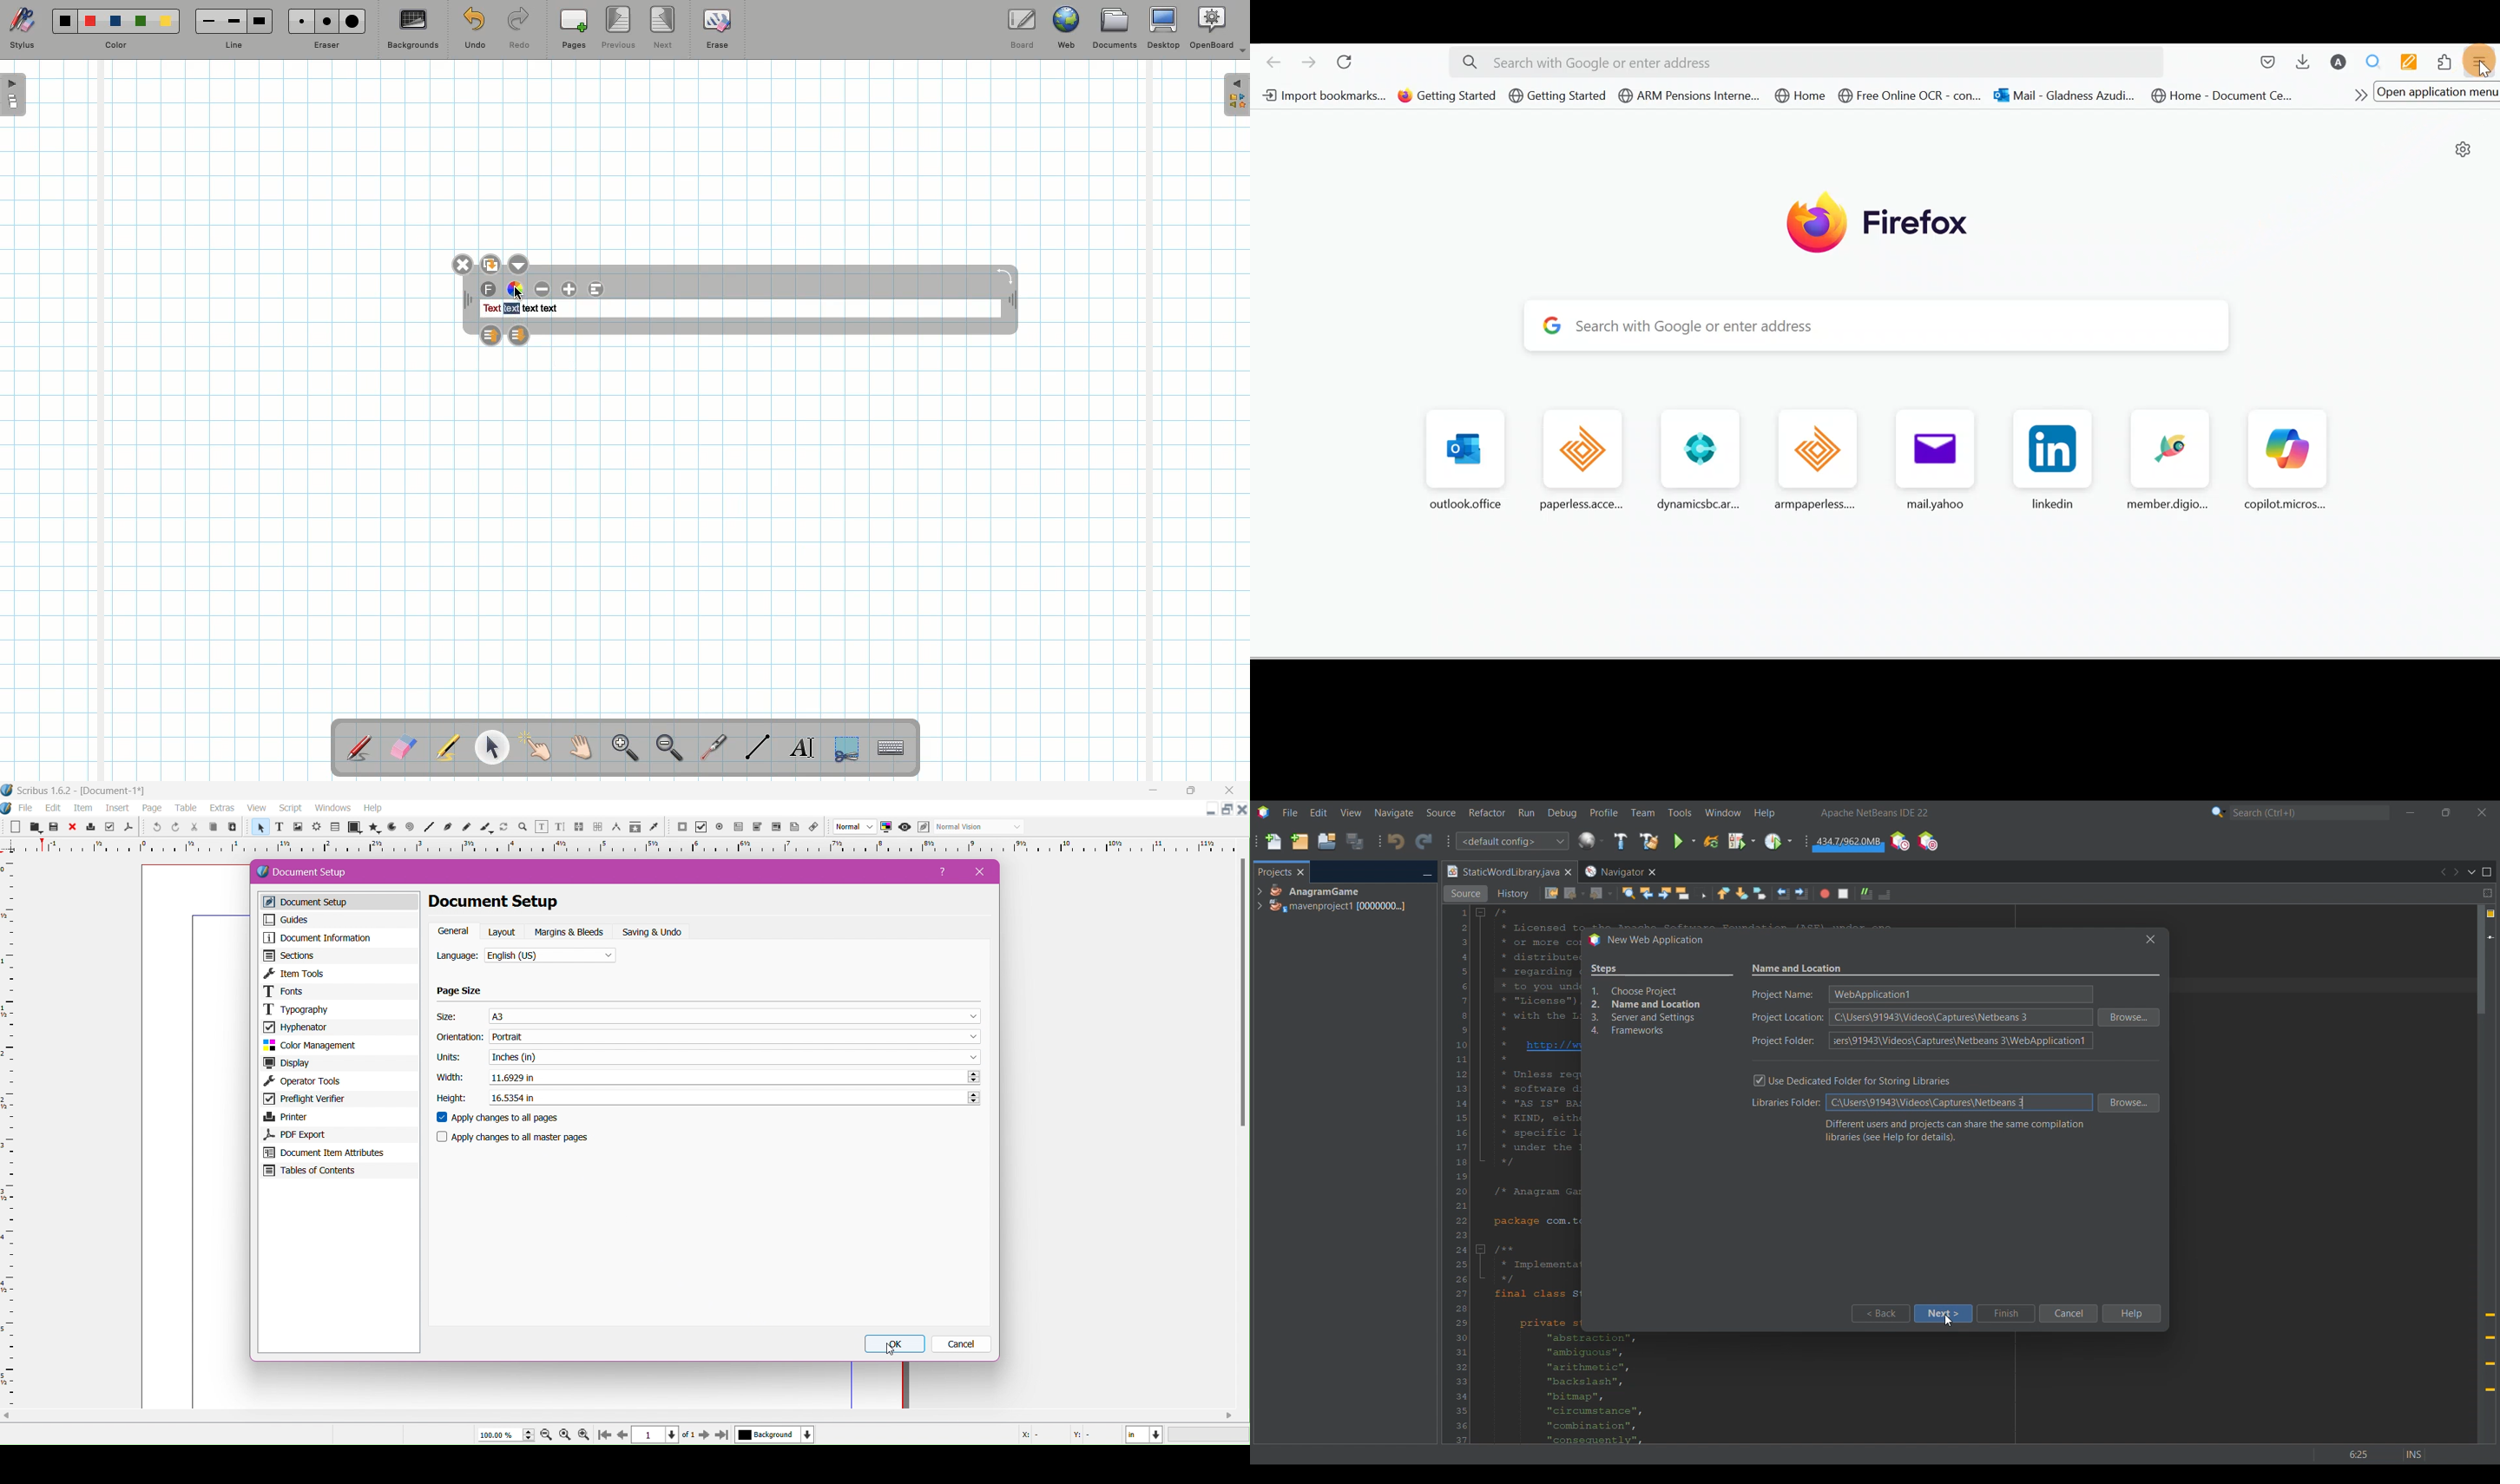 This screenshot has height=1484, width=2520. Describe the element at coordinates (1941, 1103) in the screenshot. I see `New text pasted into text box` at that location.